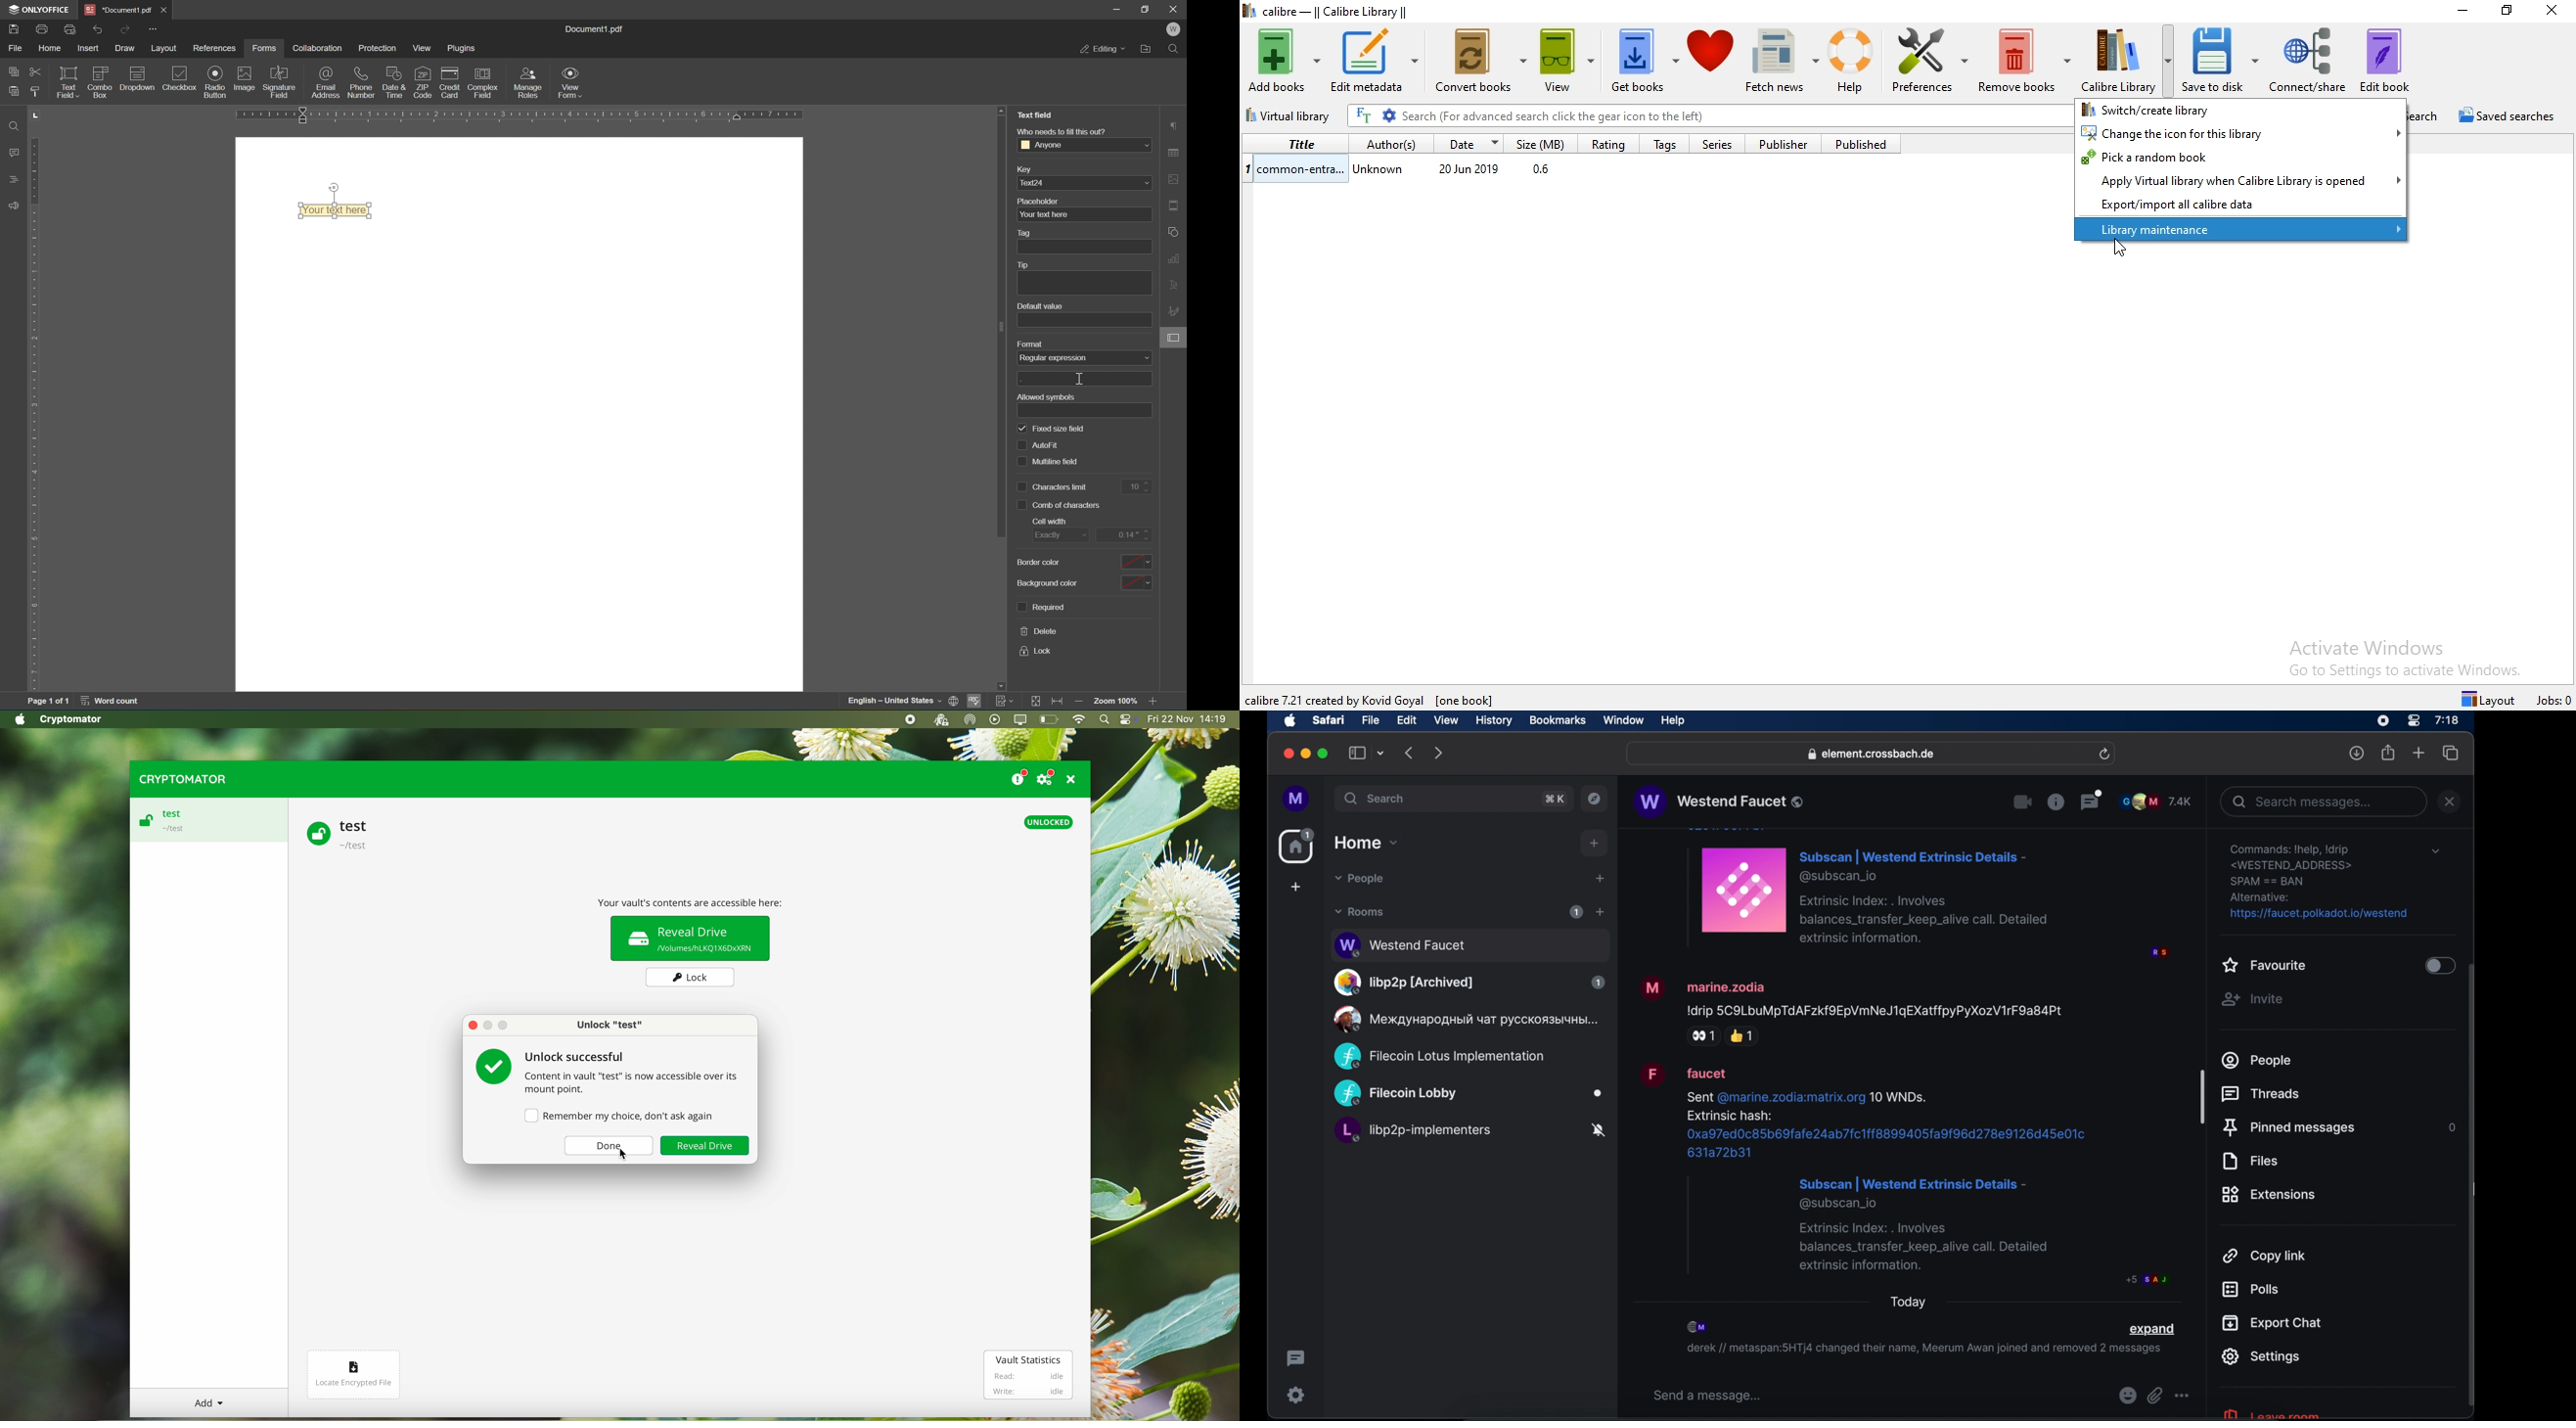 The width and height of the screenshot is (2576, 1428). What do you see at coordinates (2550, 15) in the screenshot?
I see `Close` at bounding box center [2550, 15].